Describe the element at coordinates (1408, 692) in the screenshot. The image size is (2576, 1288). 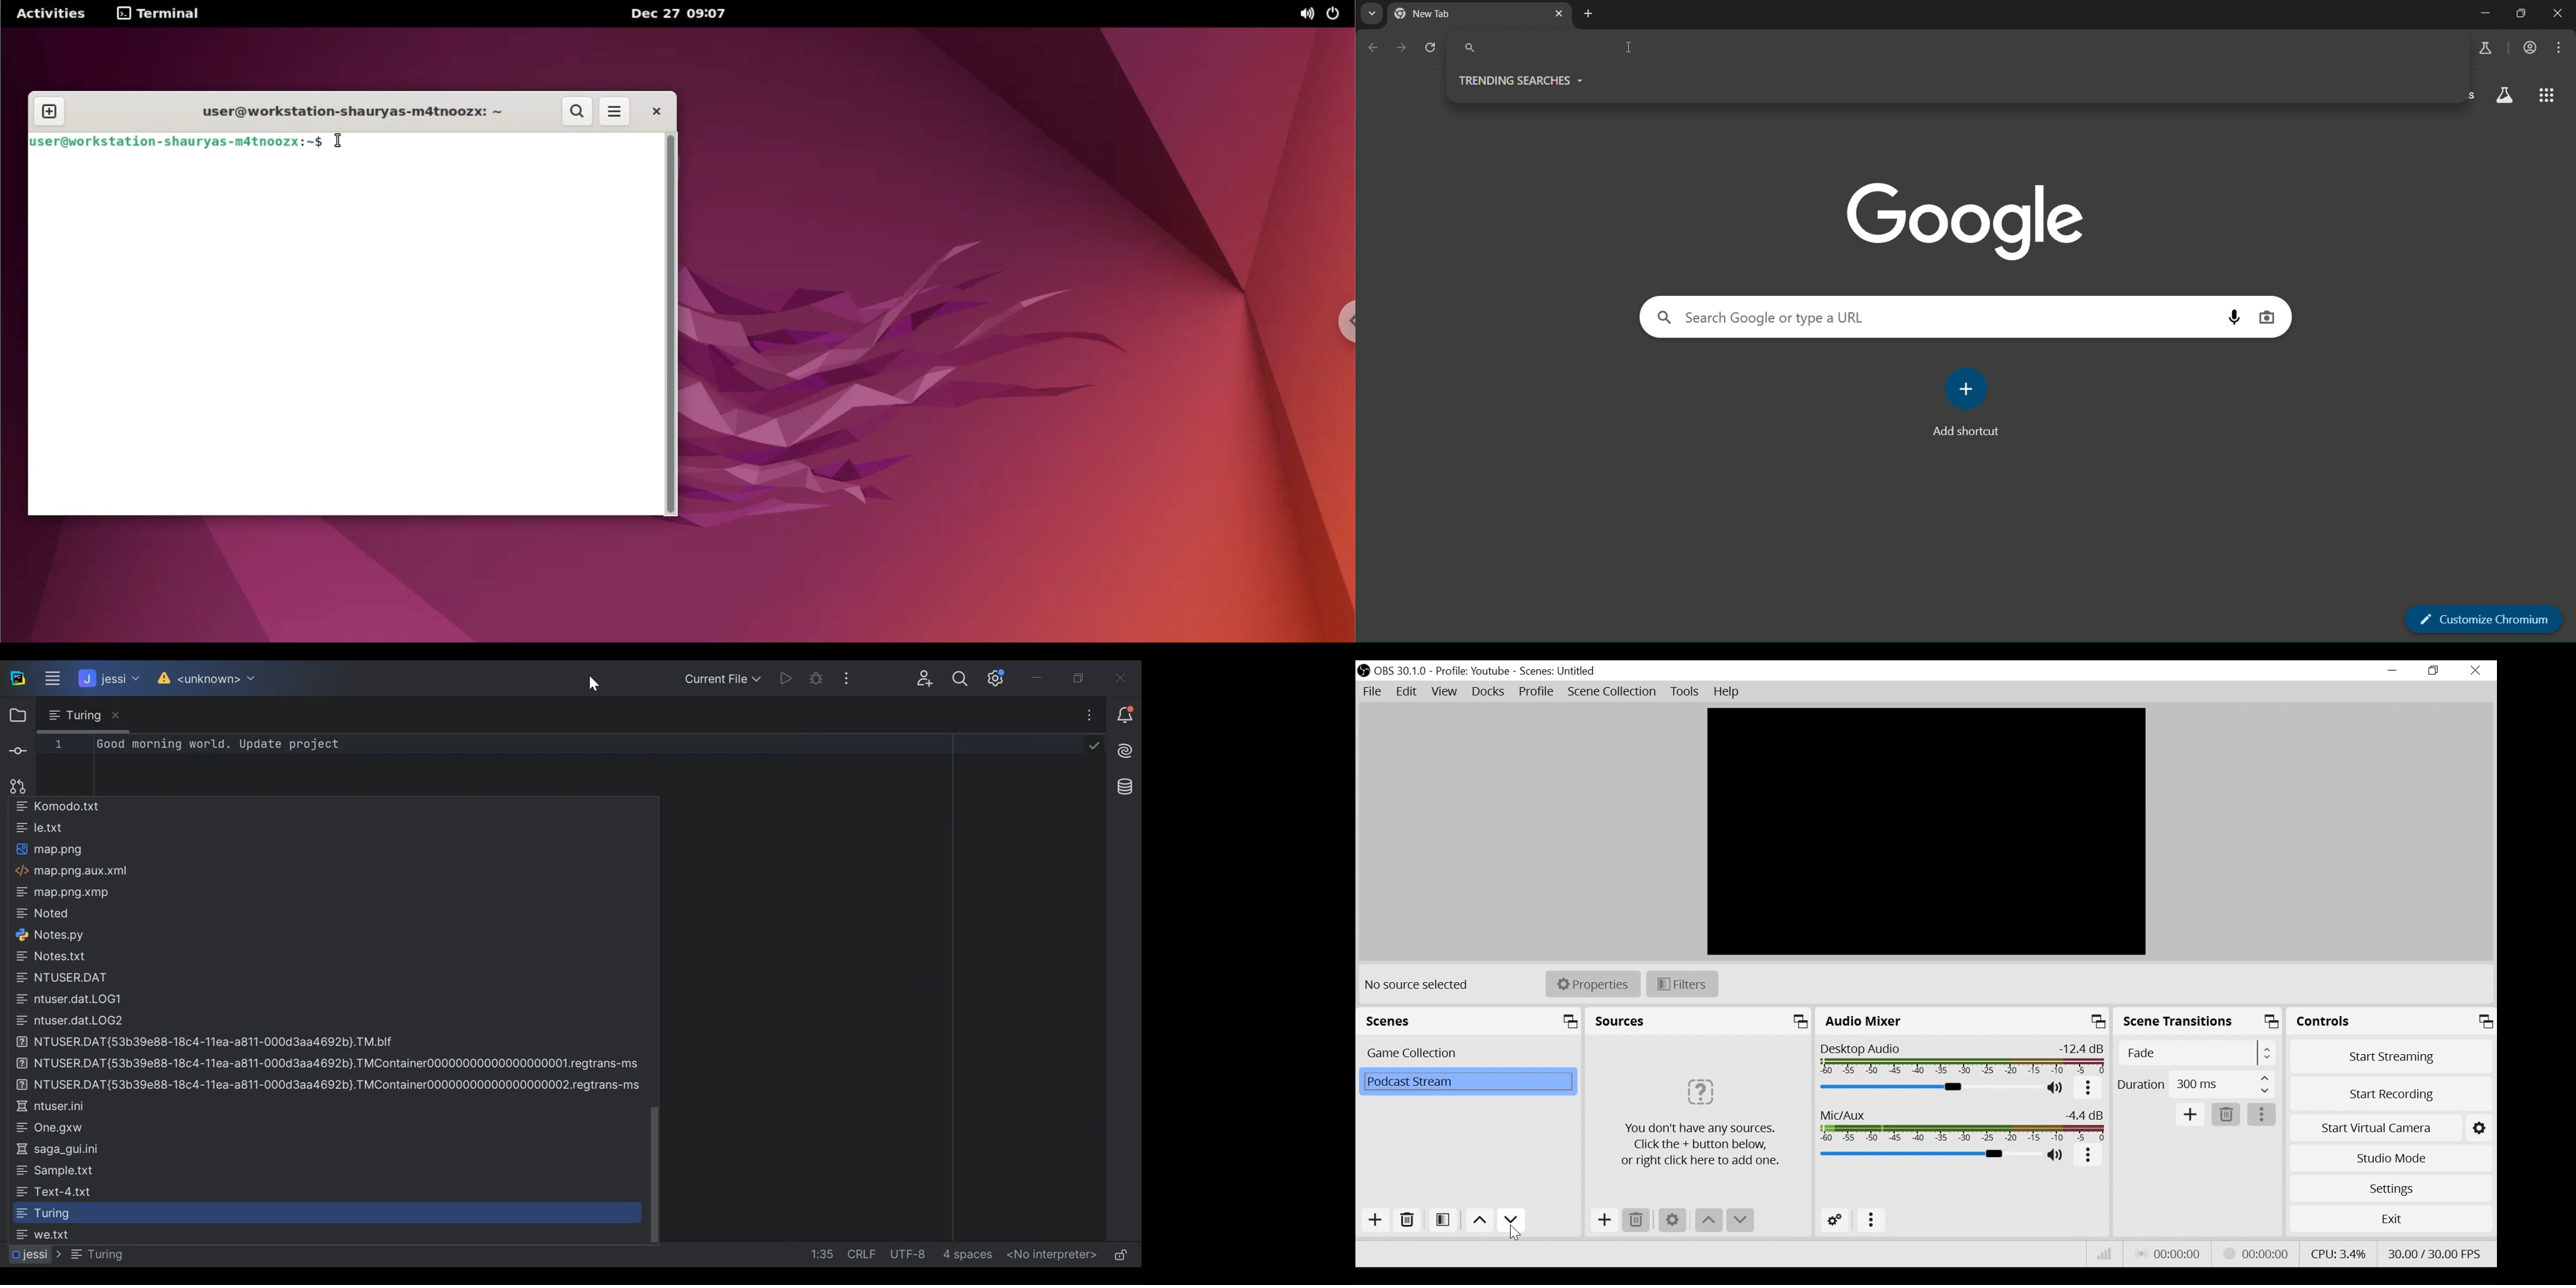
I see `Edit` at that location.